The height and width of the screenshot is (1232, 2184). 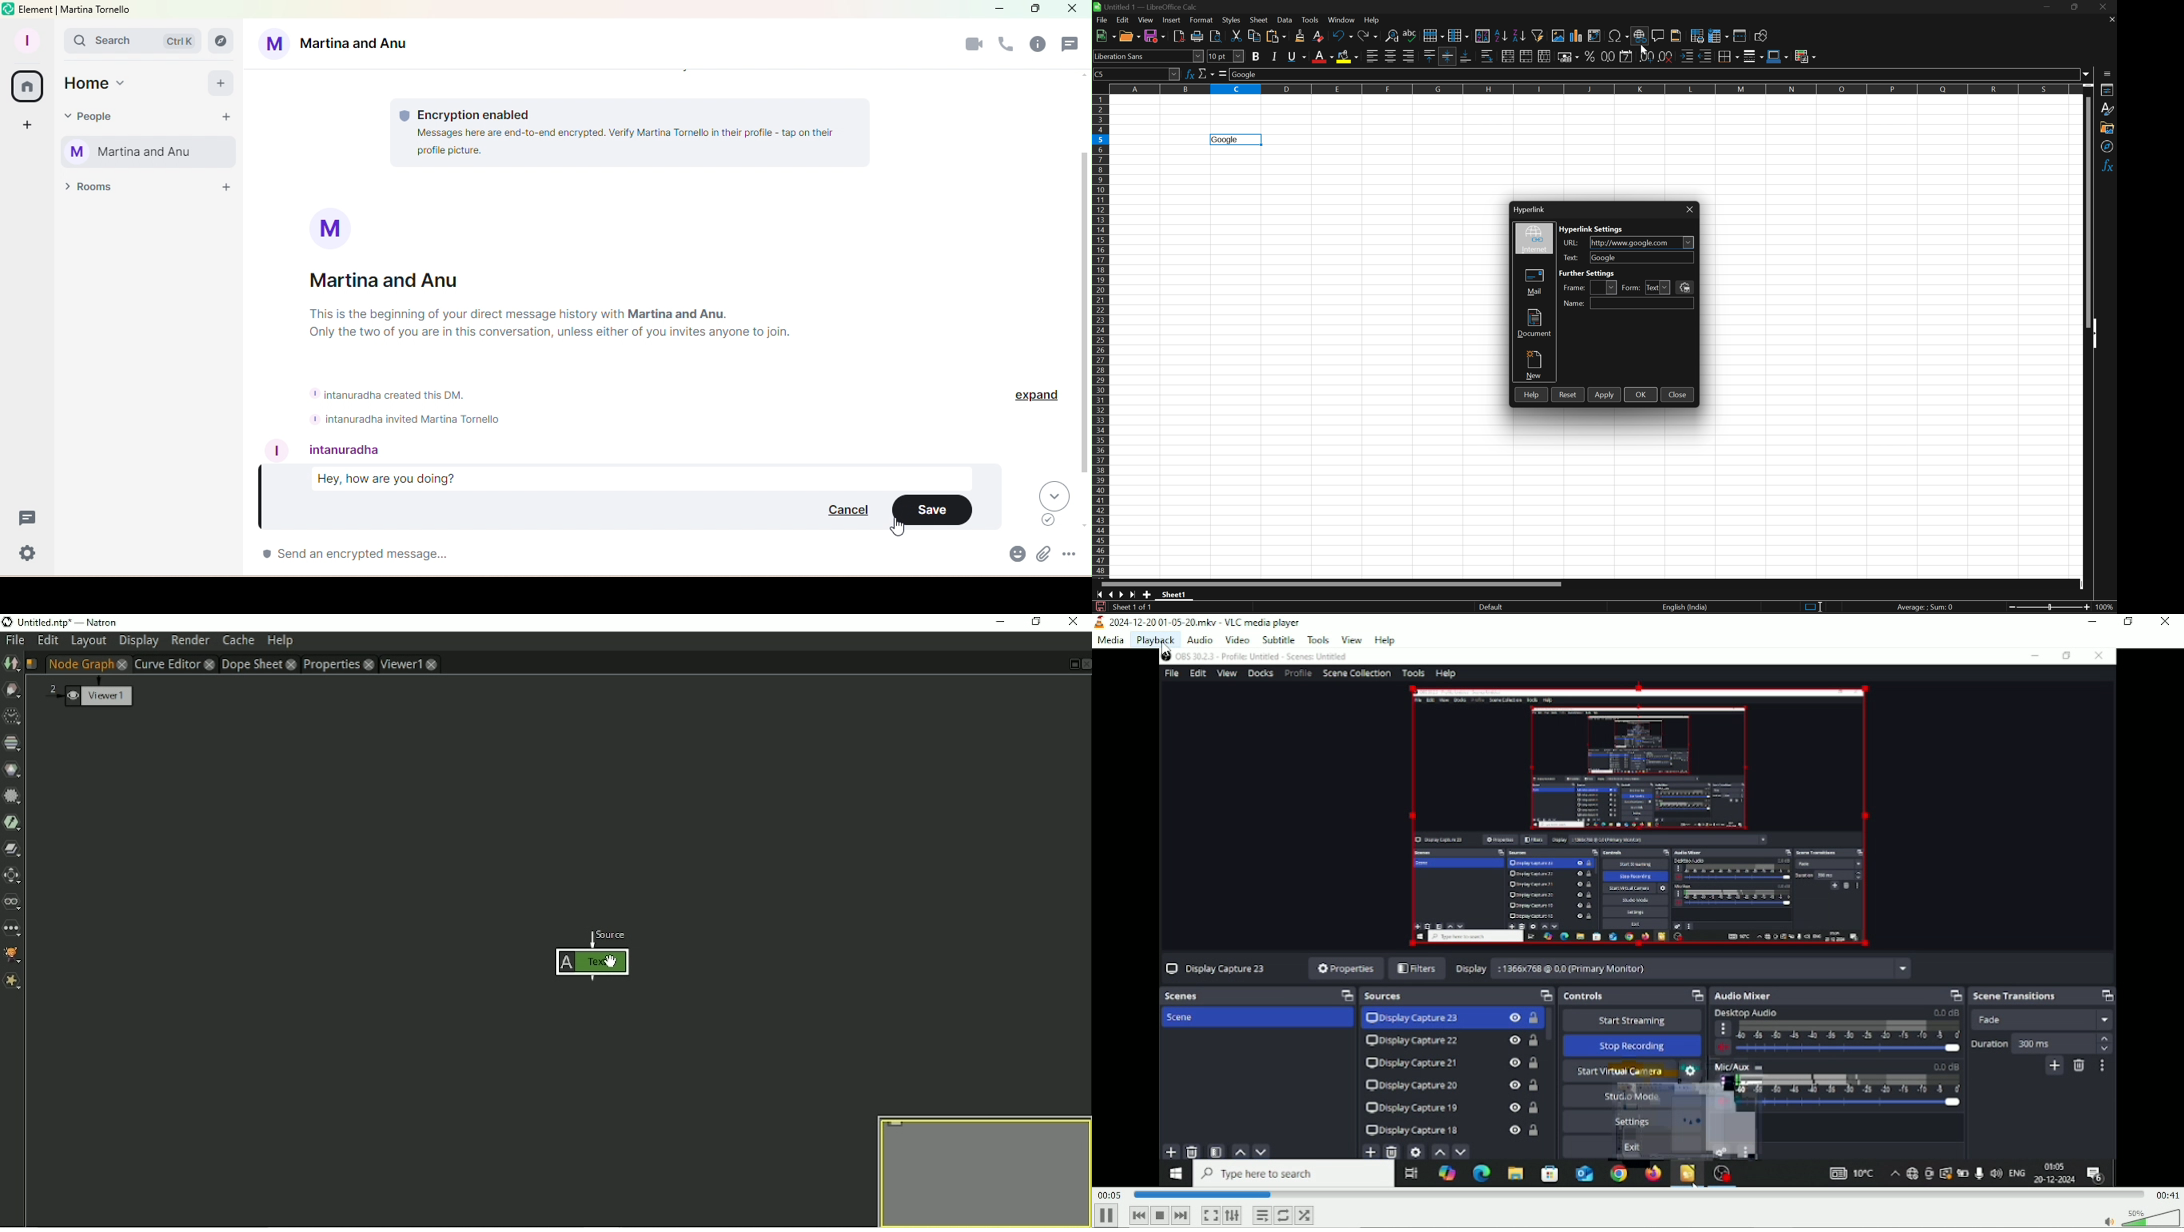 I want to click on Close, so click(x=1689, y=210).